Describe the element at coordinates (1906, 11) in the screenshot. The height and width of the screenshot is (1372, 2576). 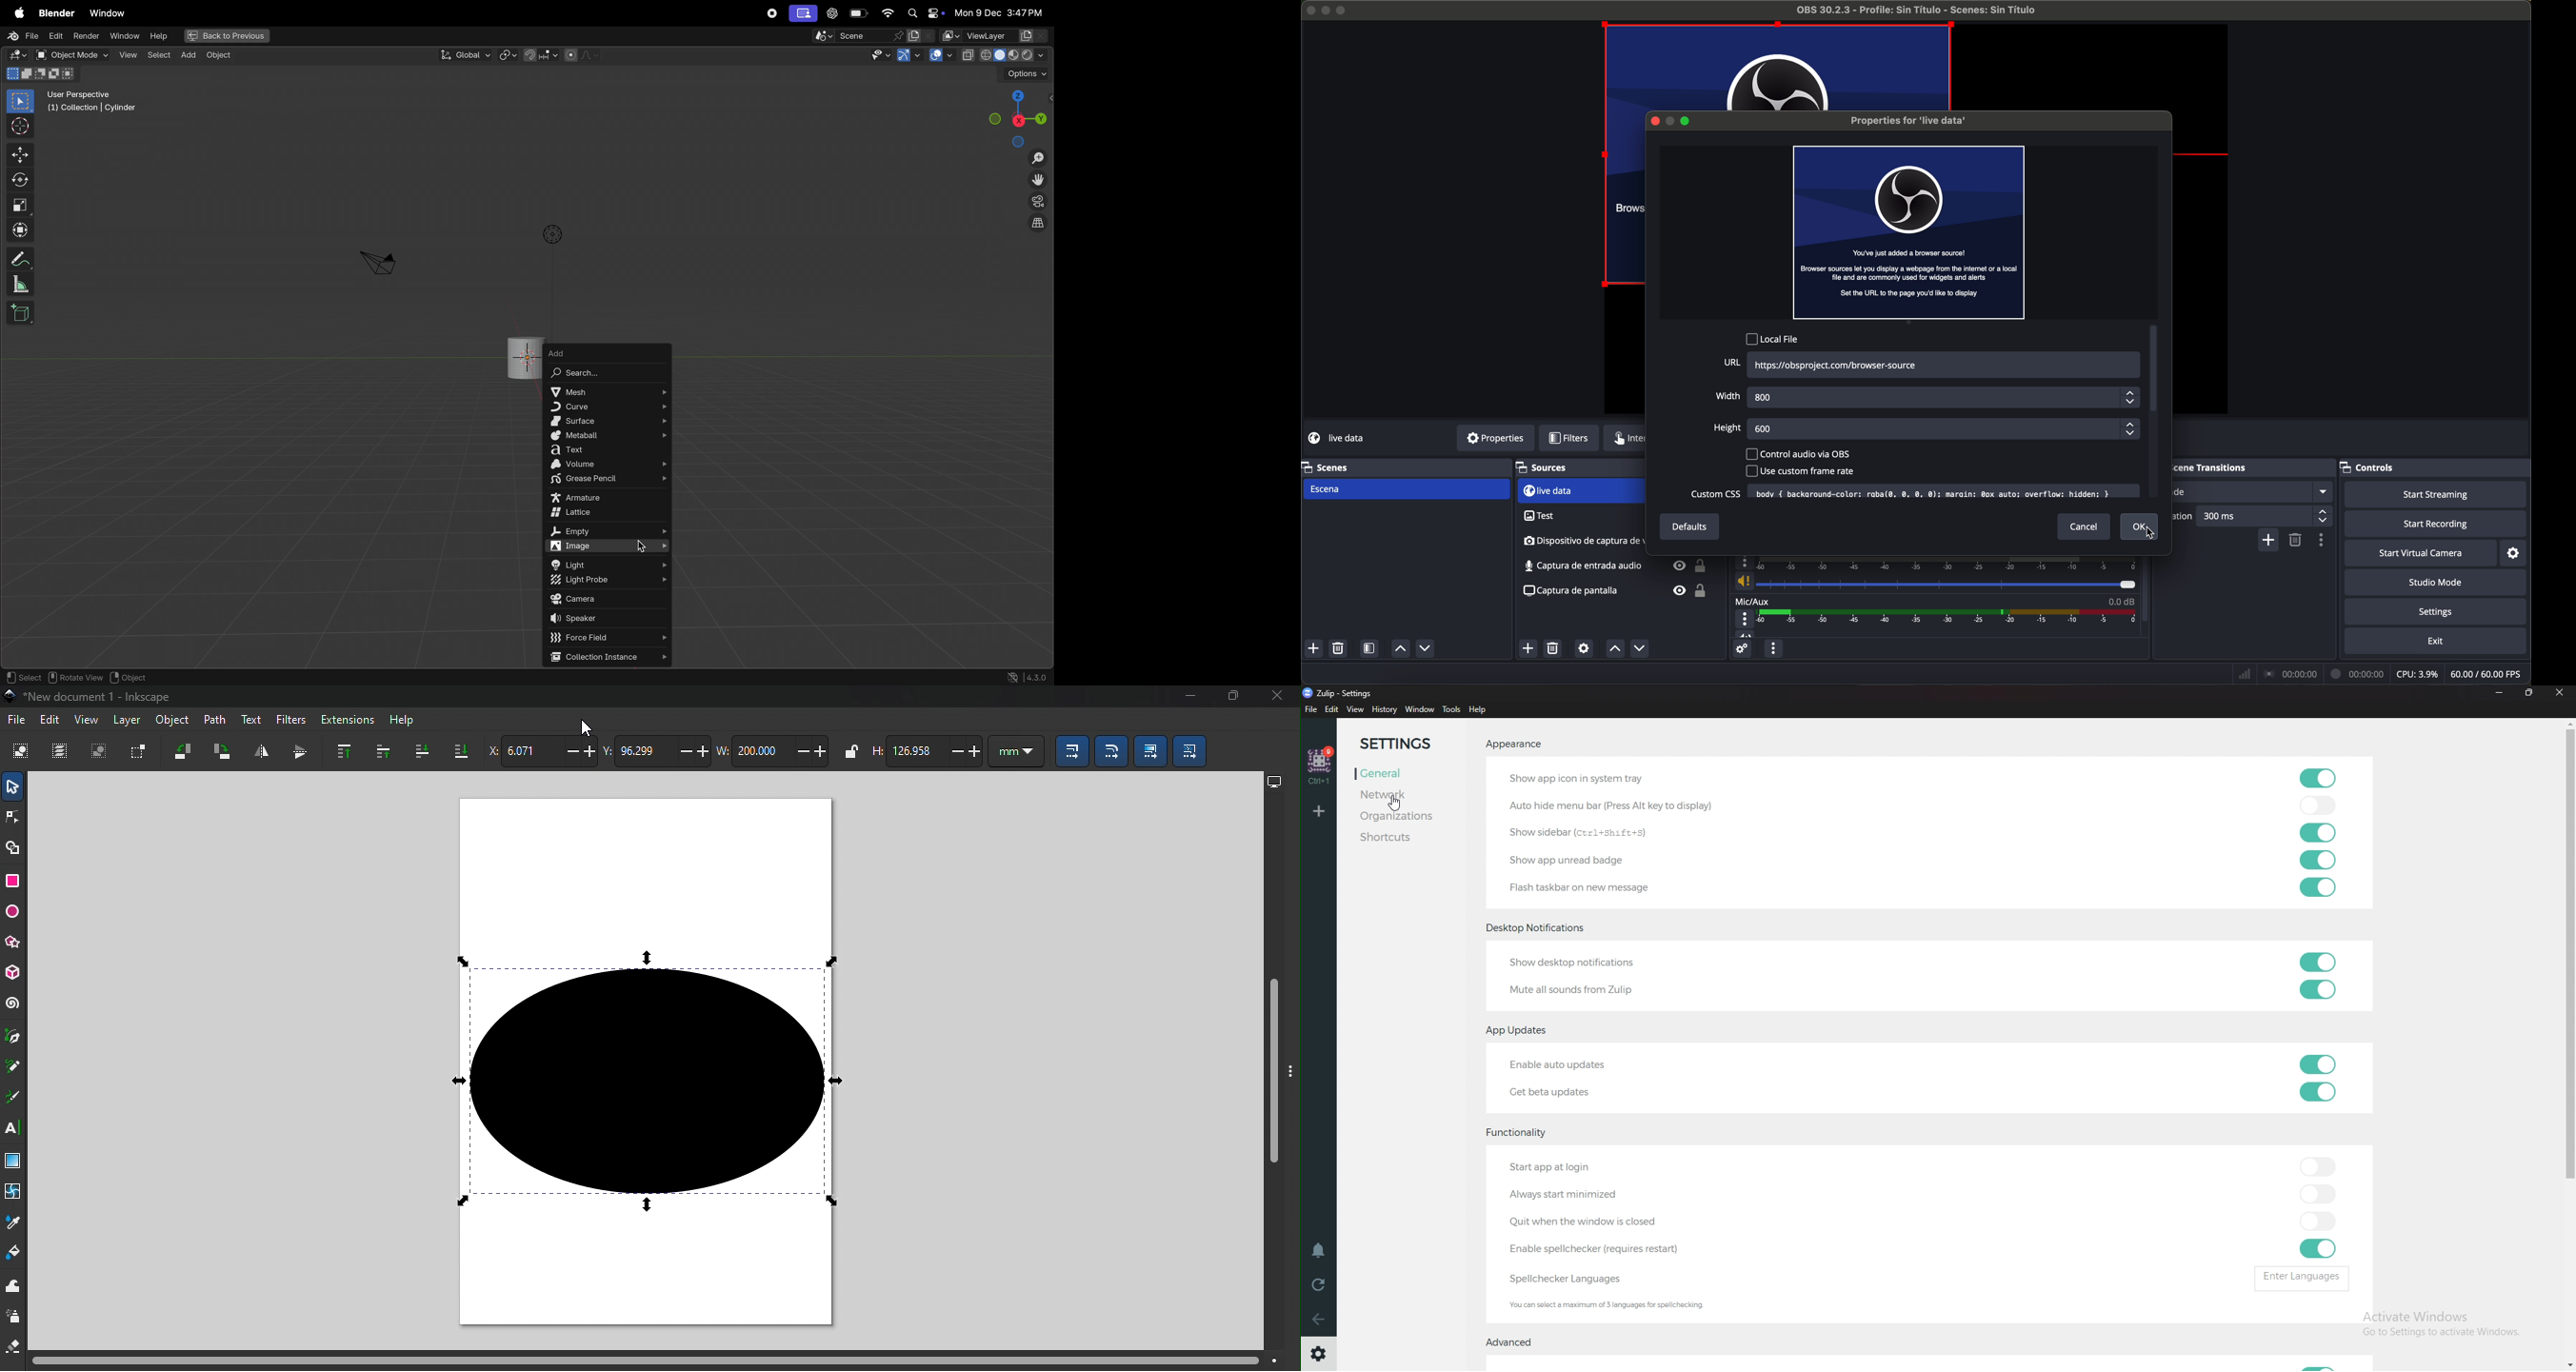
I see `profile OBS` at that location.